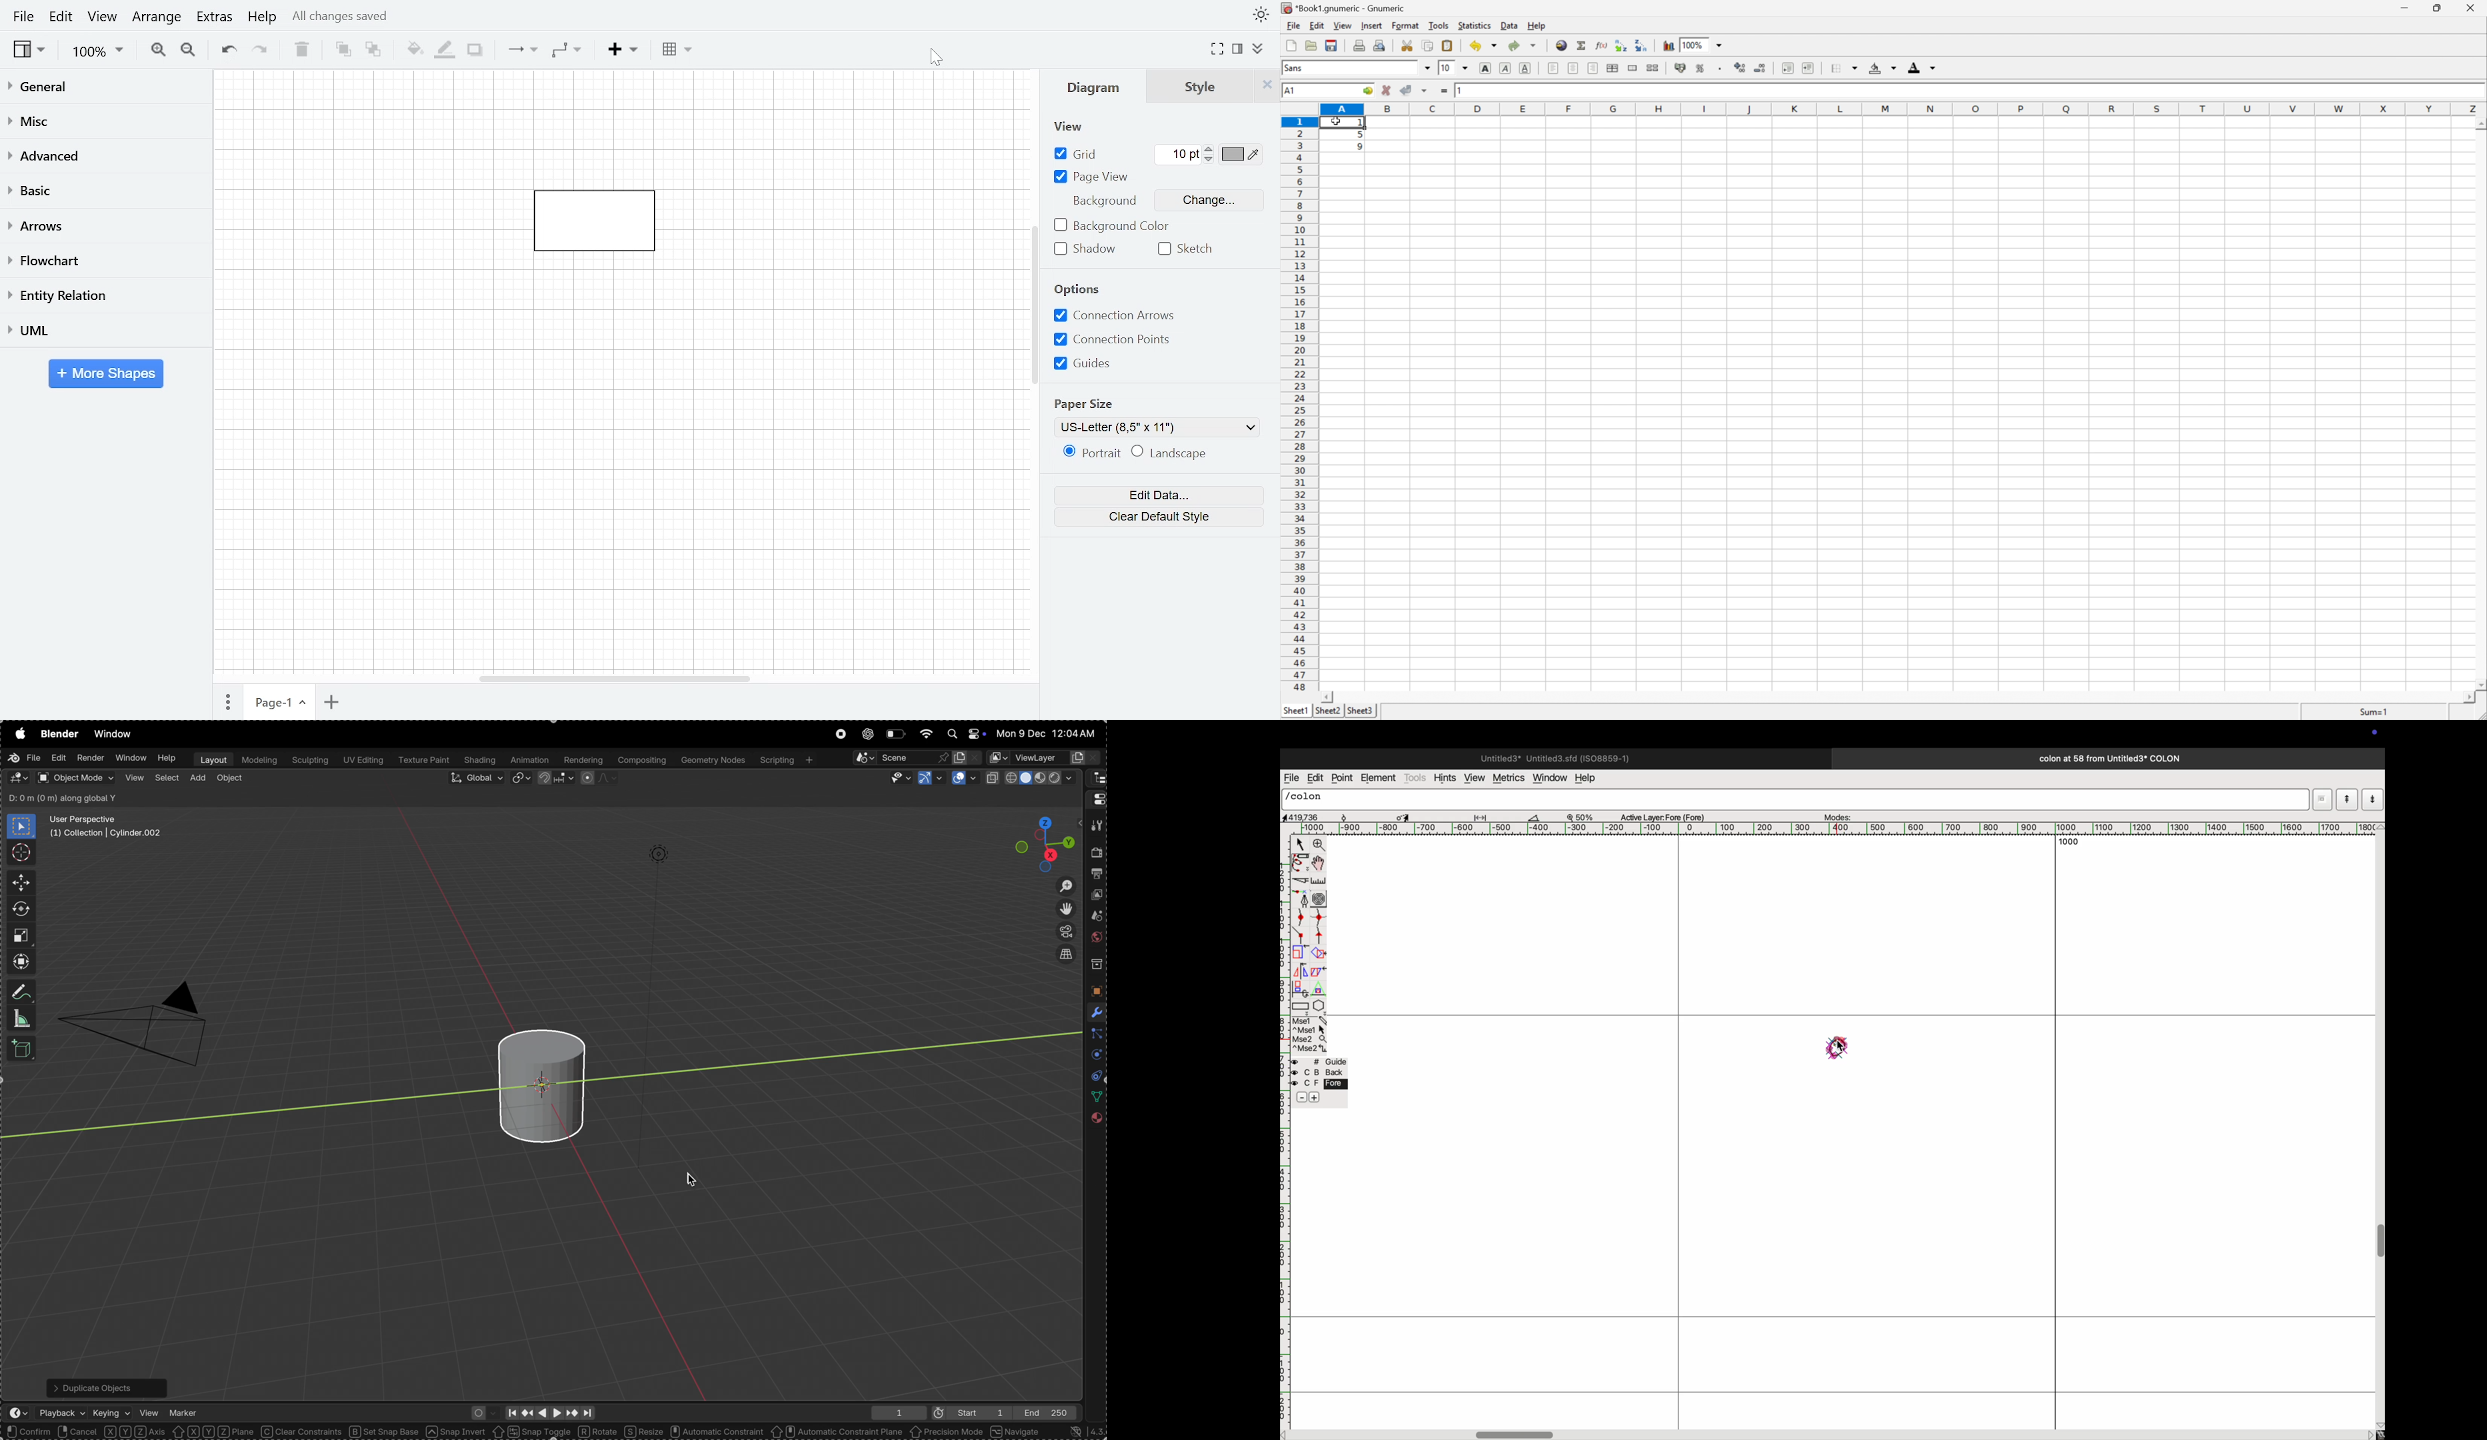 This screenshot has height=1456, width=2492. Describe the element at coordinates (1622, 45) in the screenshot. I see `Sort the selected region in ascending order based on the first column selected` at that location.